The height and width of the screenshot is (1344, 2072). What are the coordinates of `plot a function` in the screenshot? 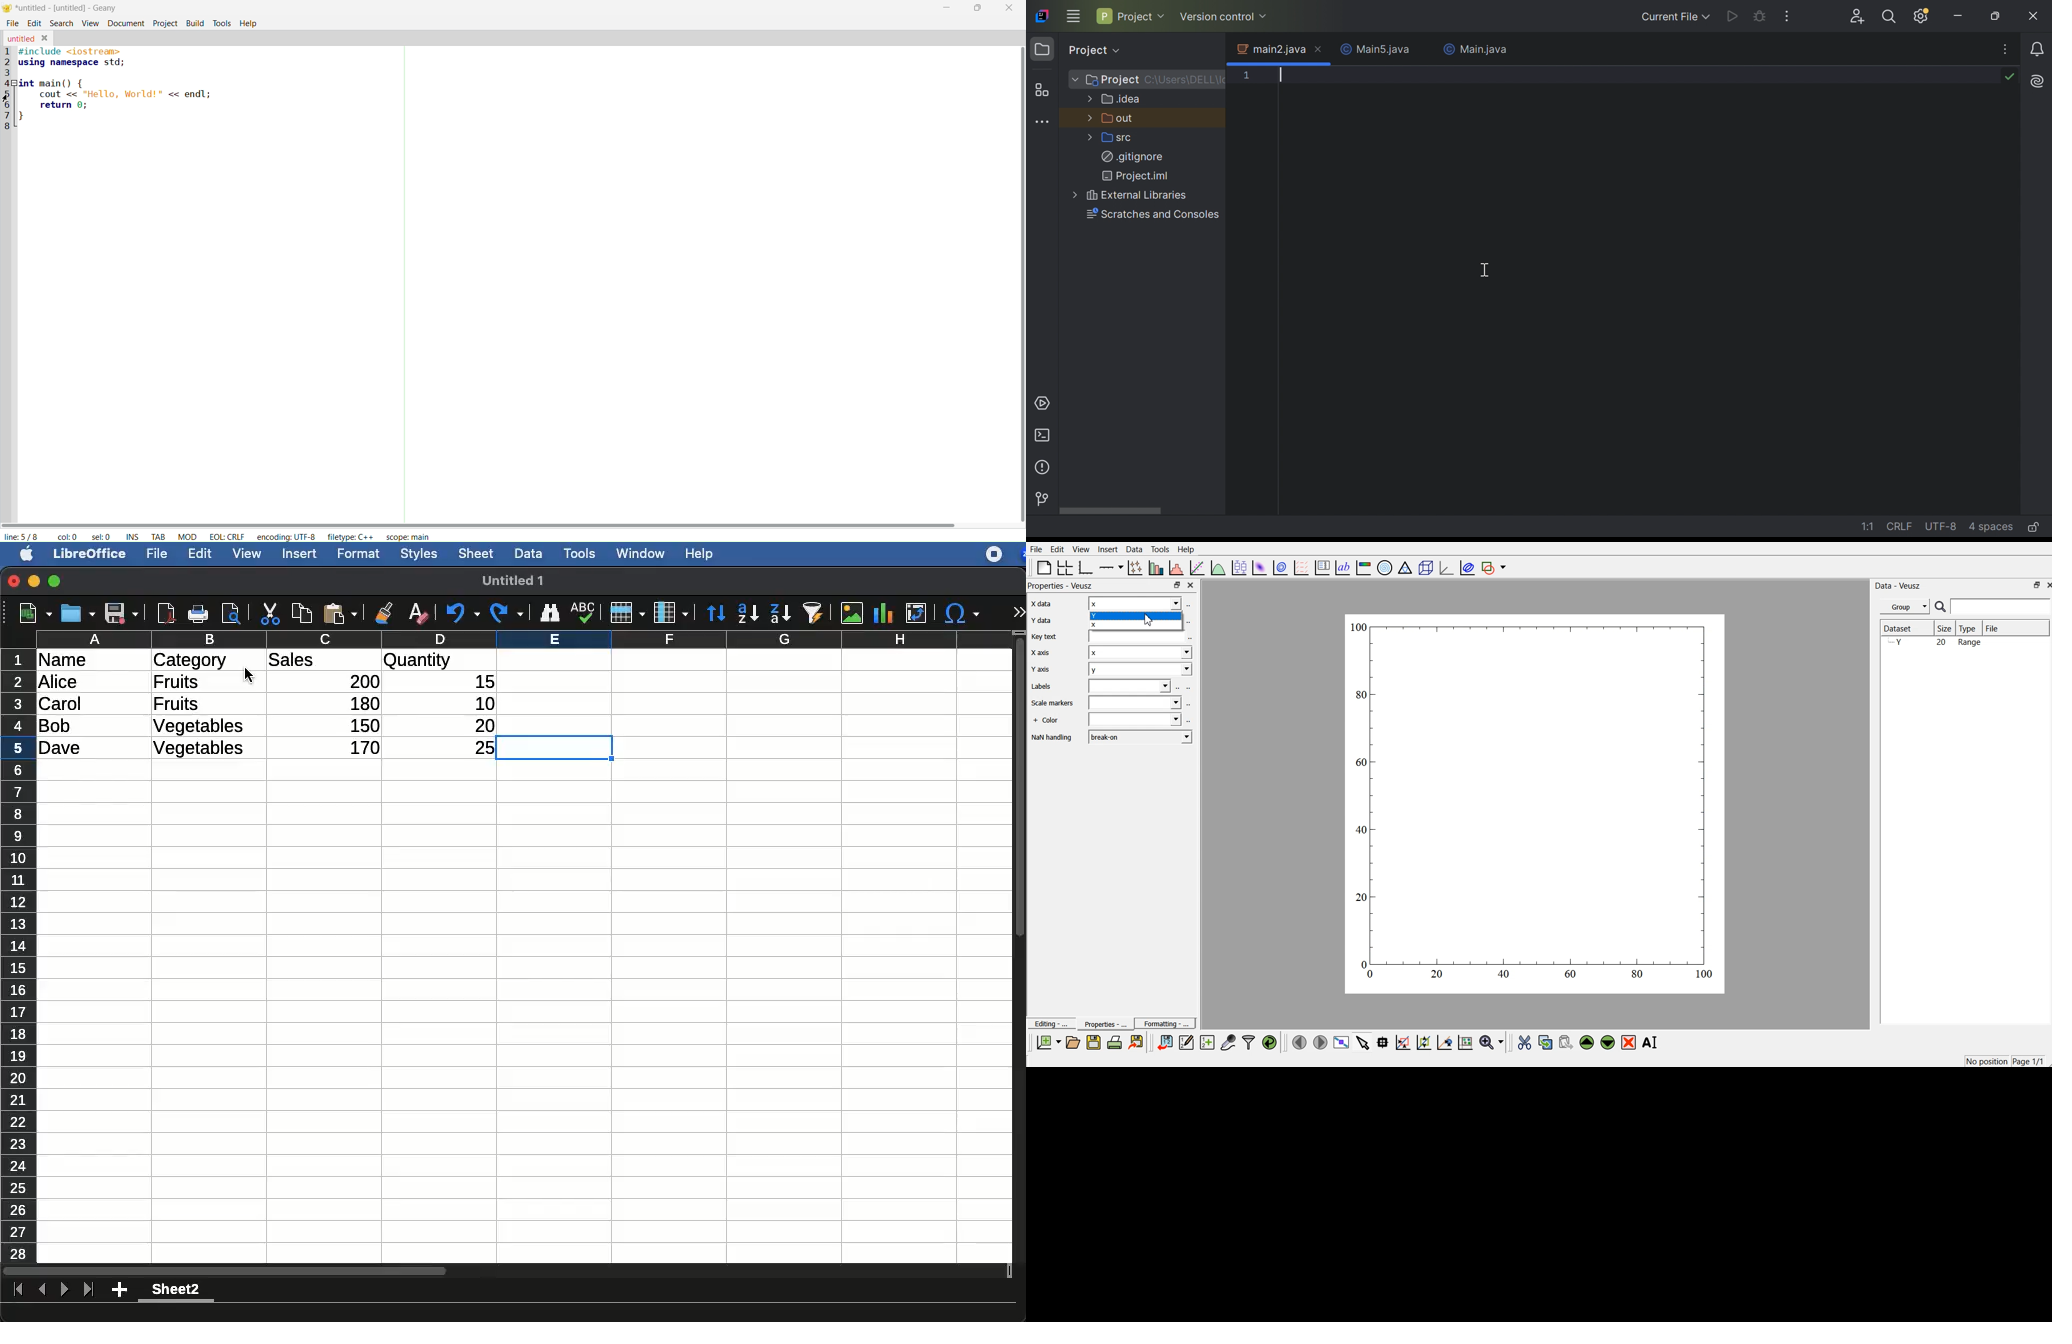 It's located at (1218, 567).